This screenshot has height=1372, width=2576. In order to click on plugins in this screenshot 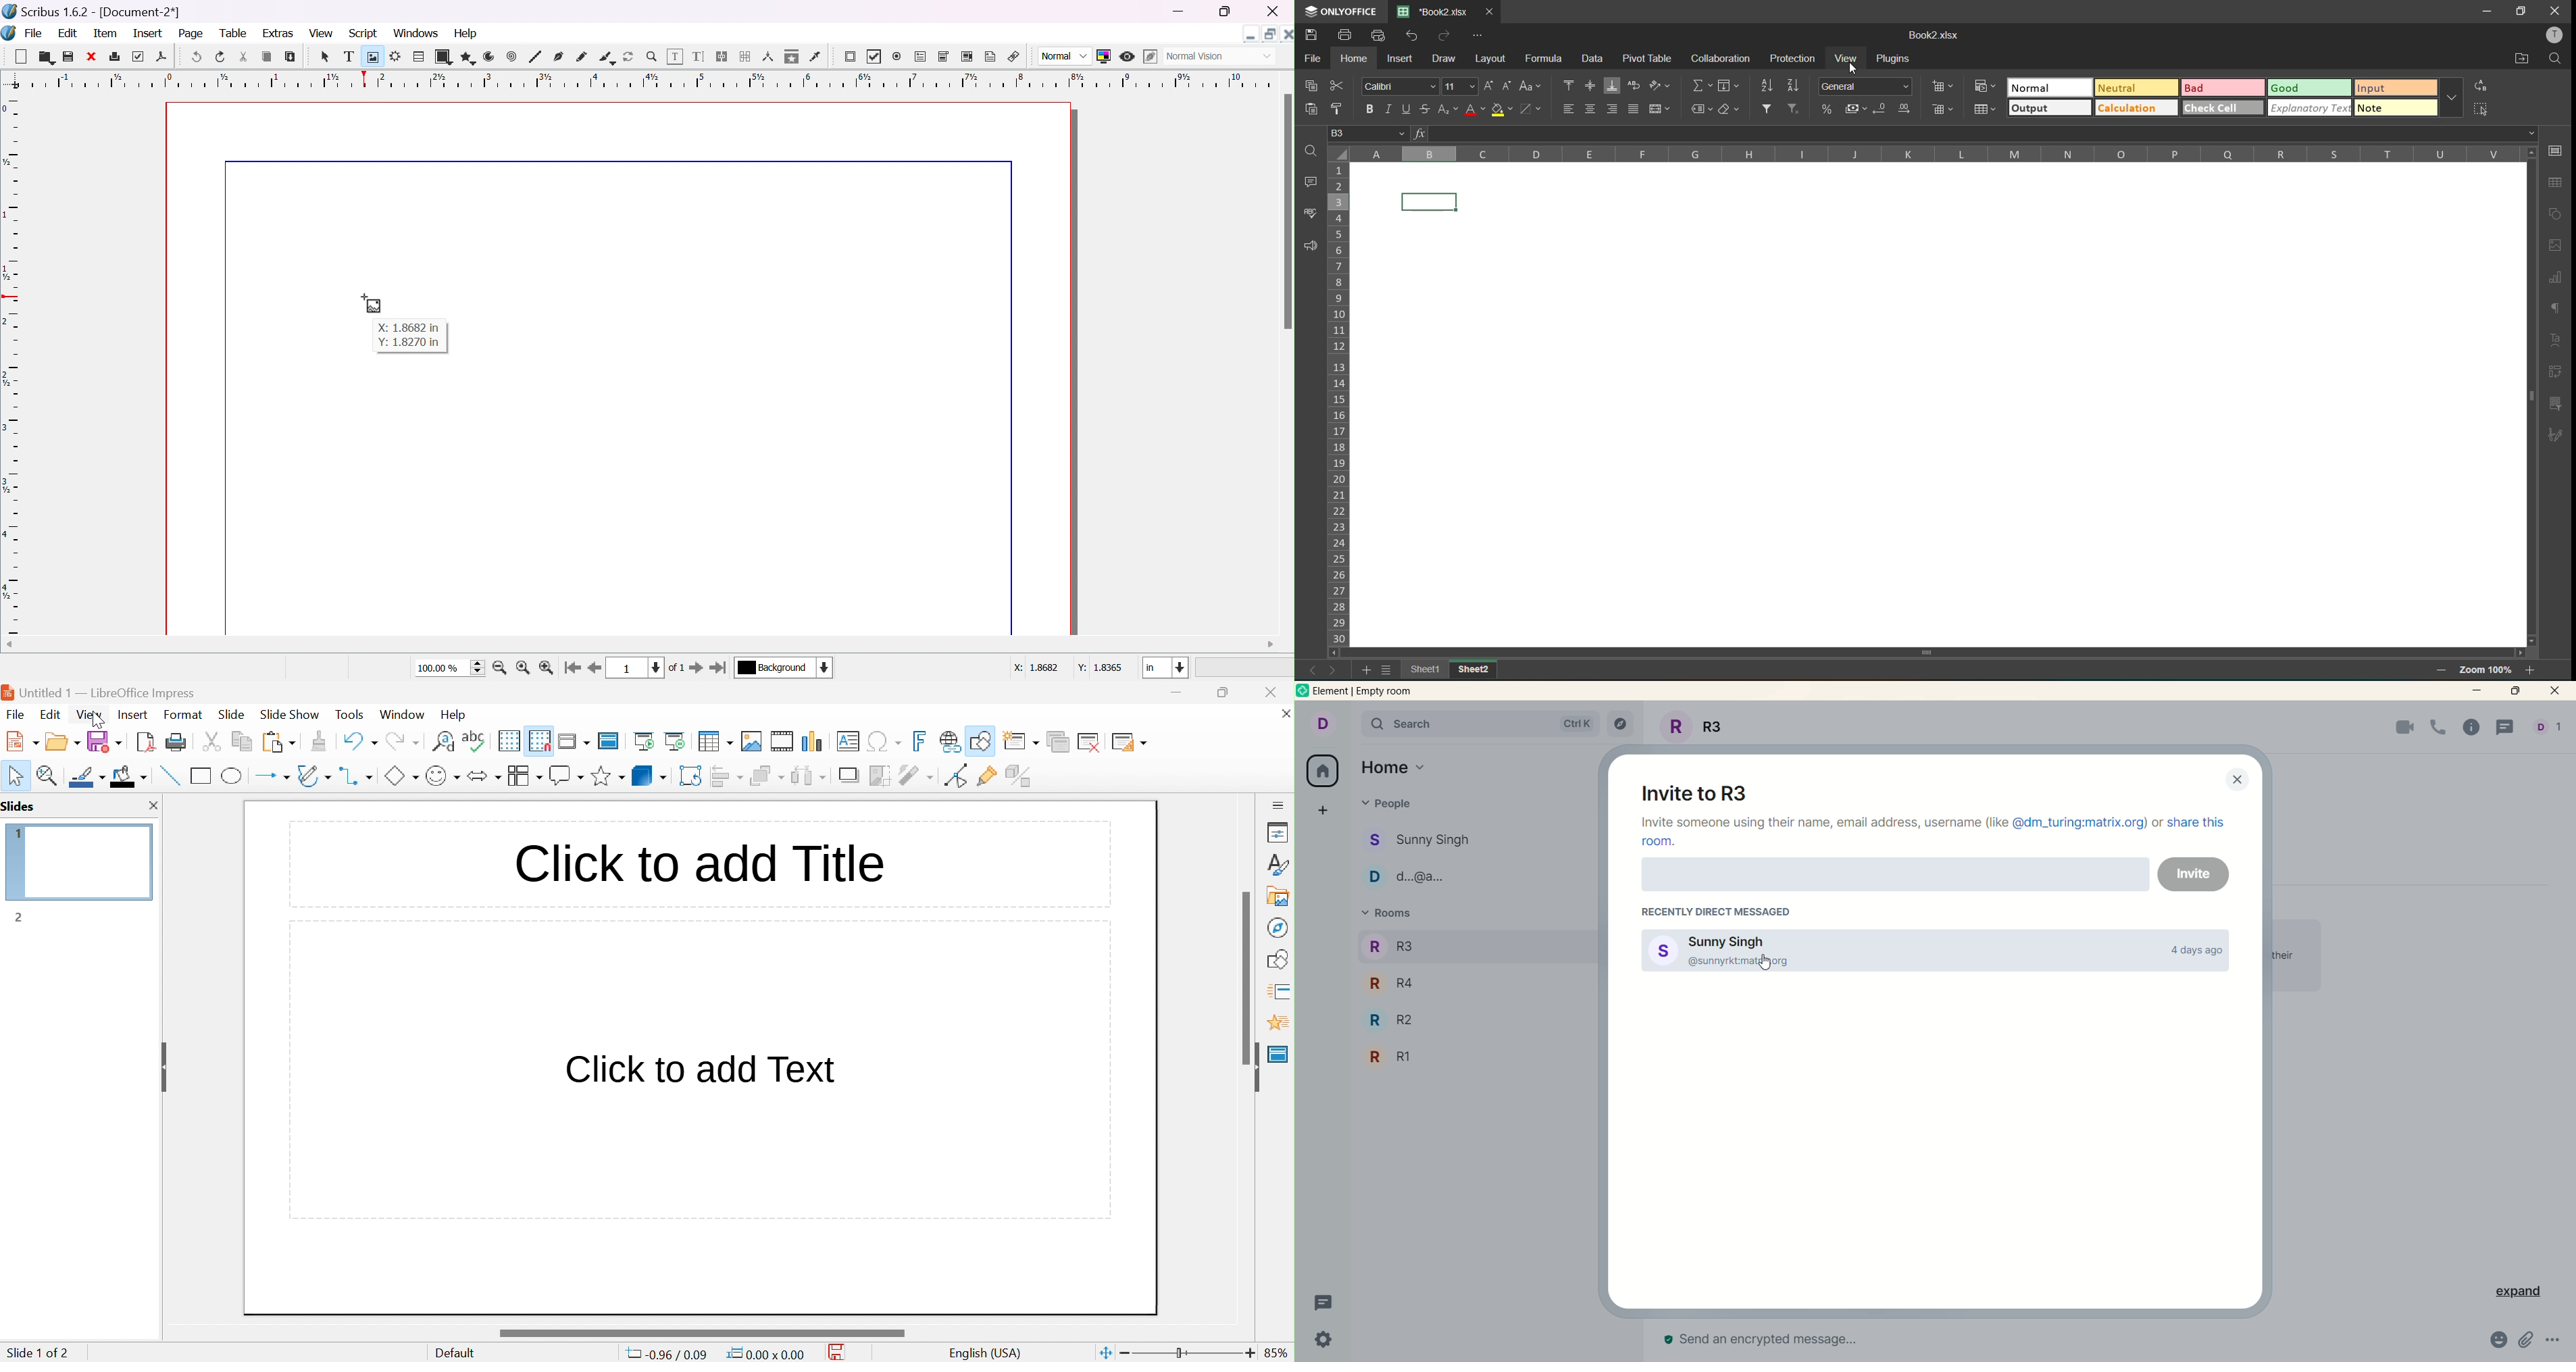, I will do `click(1894, 59)`.